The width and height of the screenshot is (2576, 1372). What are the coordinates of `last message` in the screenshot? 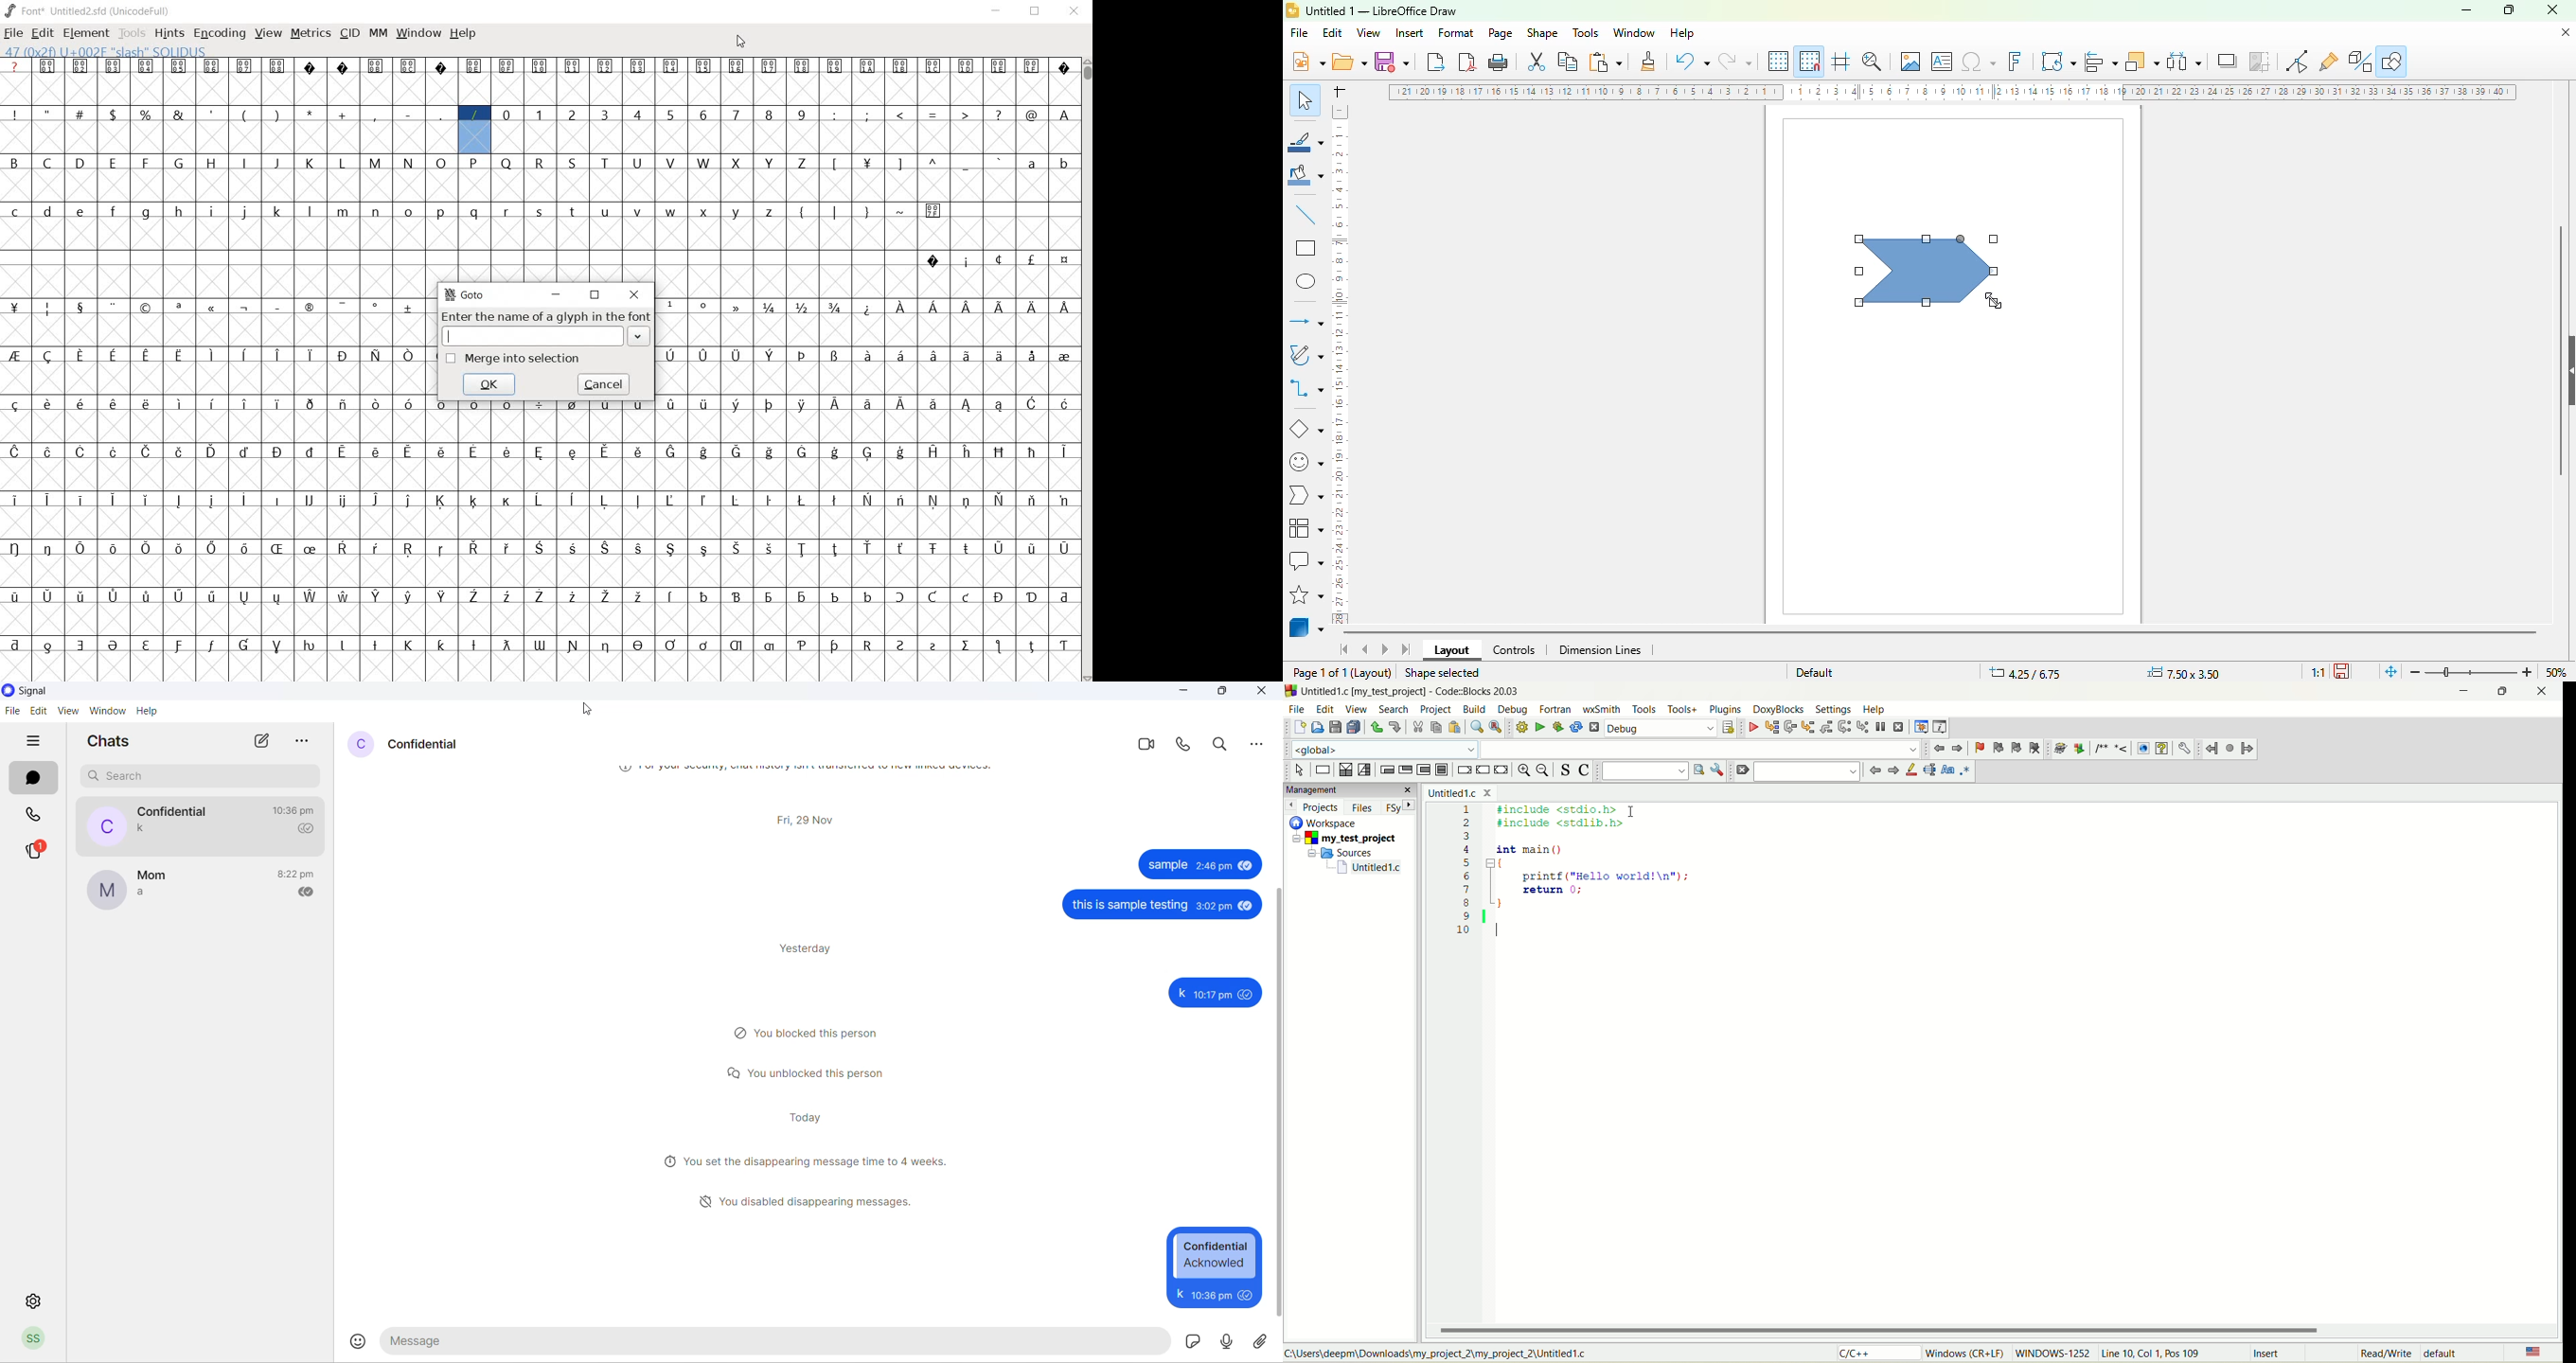 It's located at (144, 829).